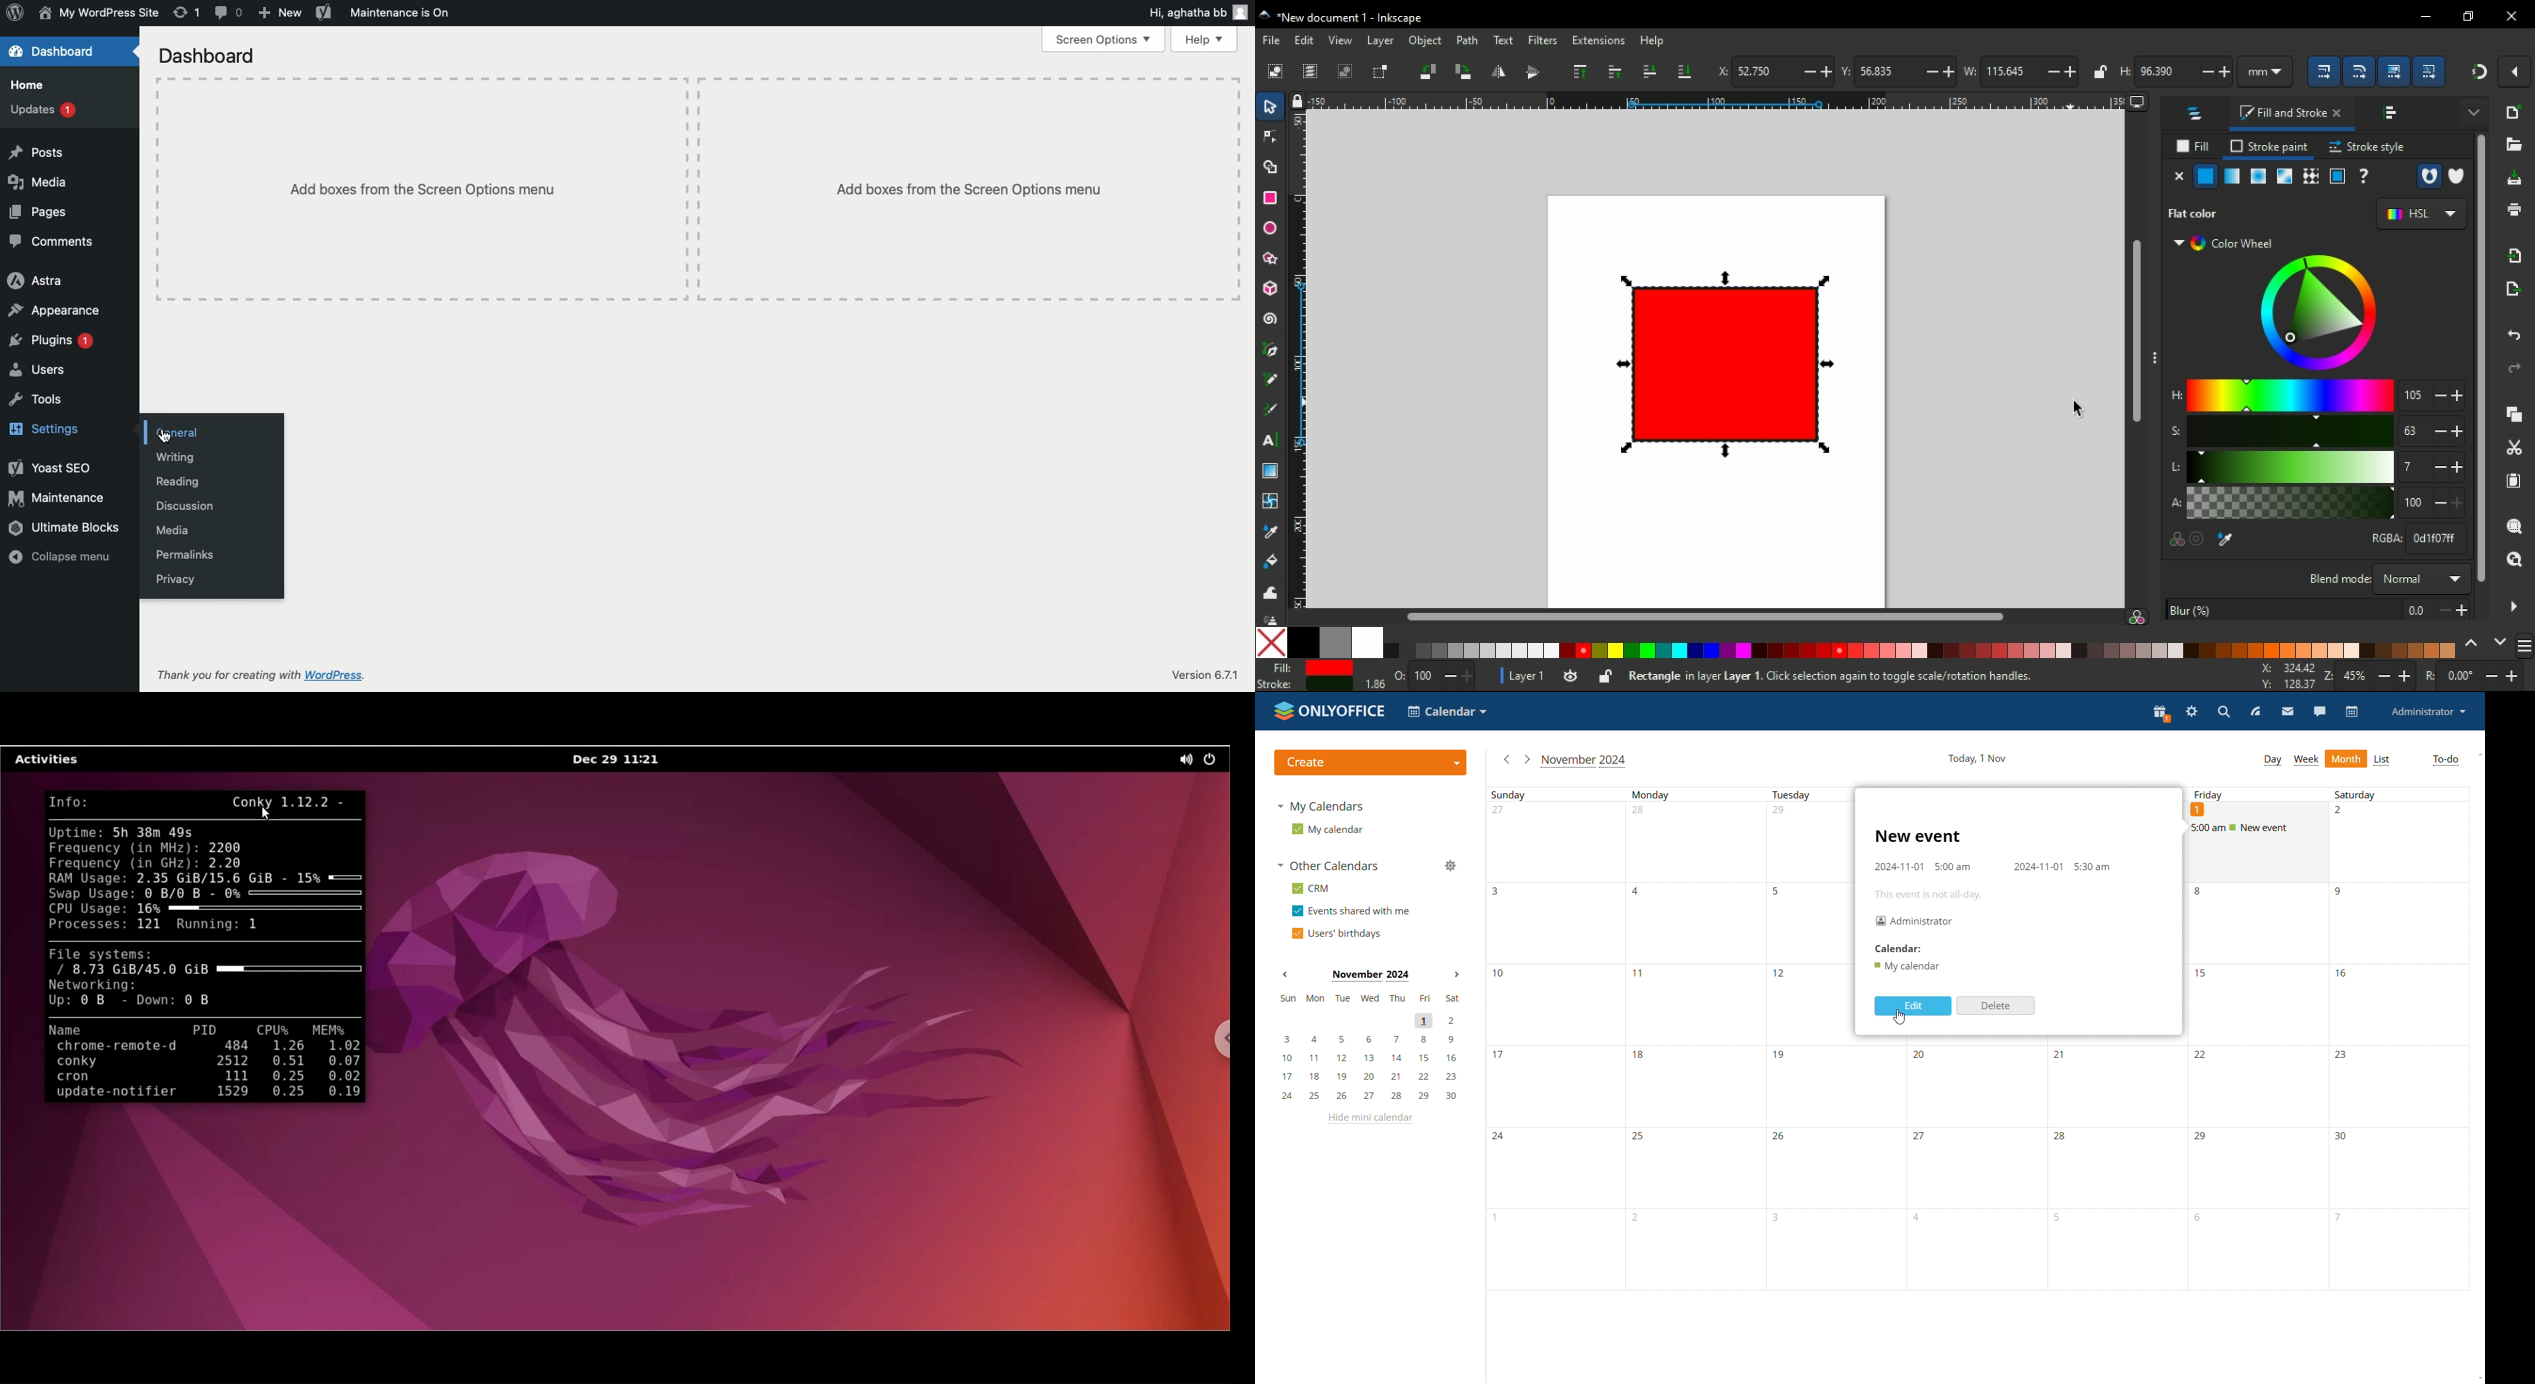 The image size is (2548, 1400). What do you see at coordinates (1506, 759) in the screenshot?
I see `go to previous month` at bounding box center [1506, 759].